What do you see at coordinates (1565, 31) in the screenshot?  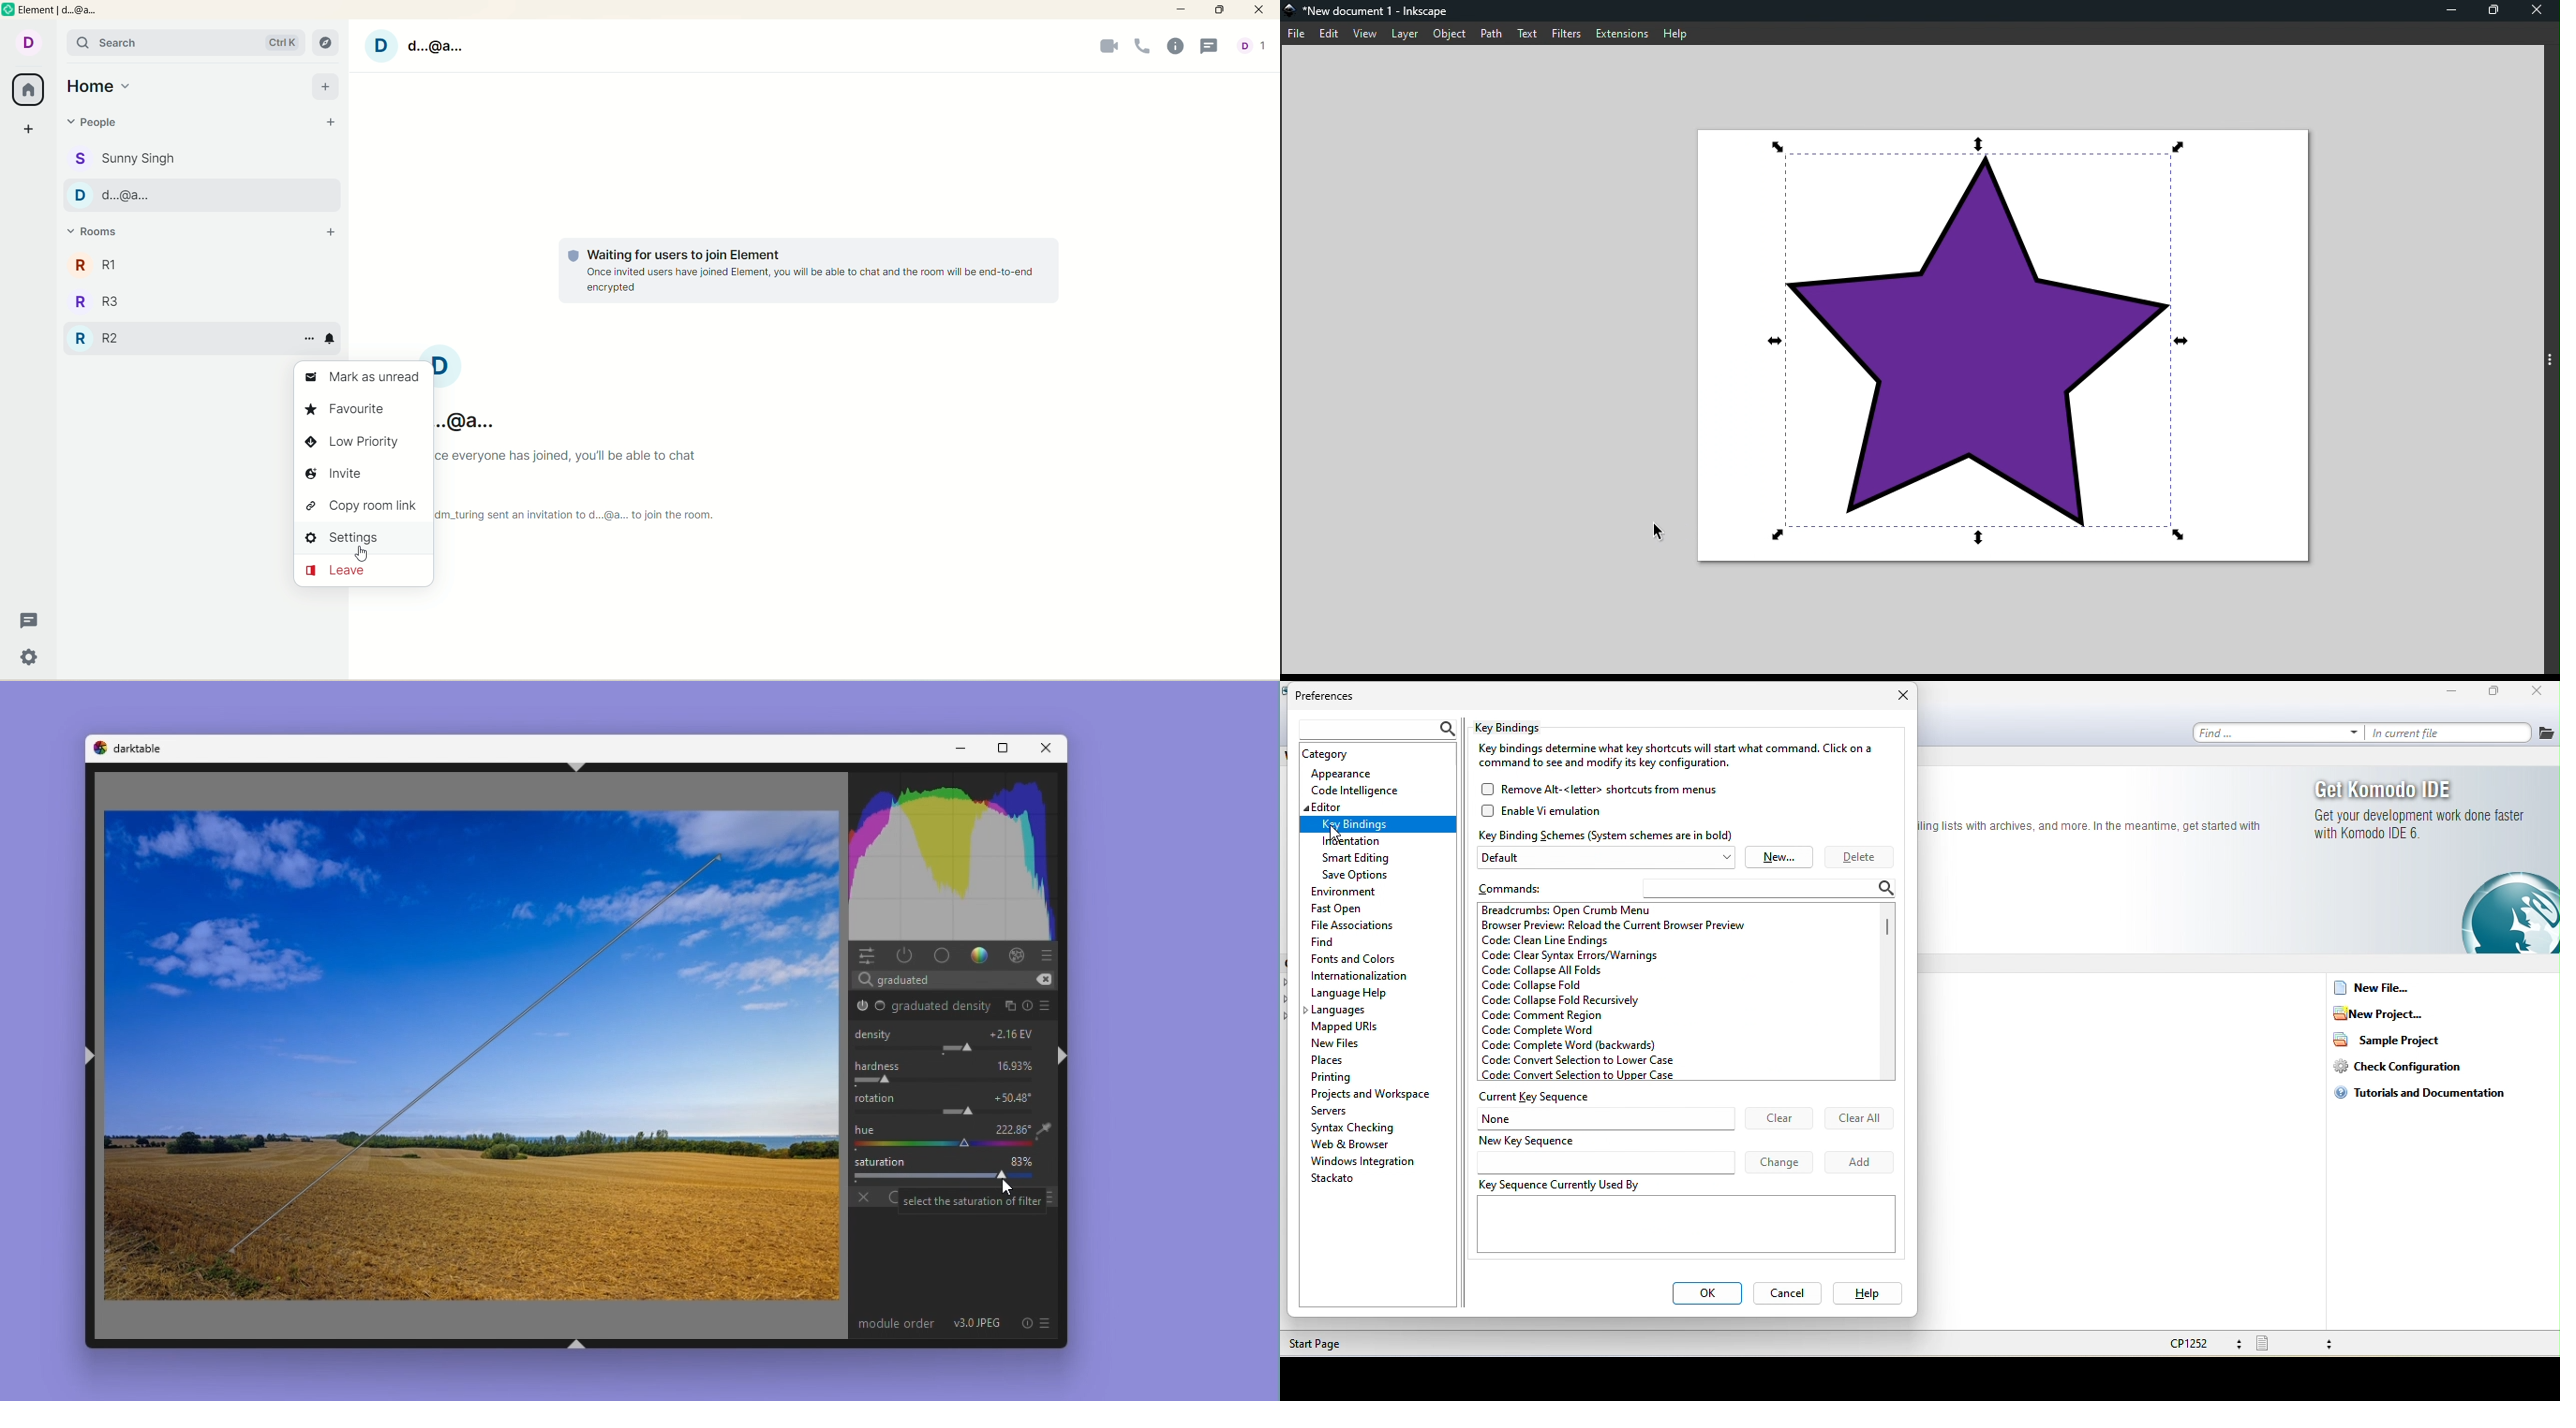 I see `Filters` at bounding box center [1565, 31].